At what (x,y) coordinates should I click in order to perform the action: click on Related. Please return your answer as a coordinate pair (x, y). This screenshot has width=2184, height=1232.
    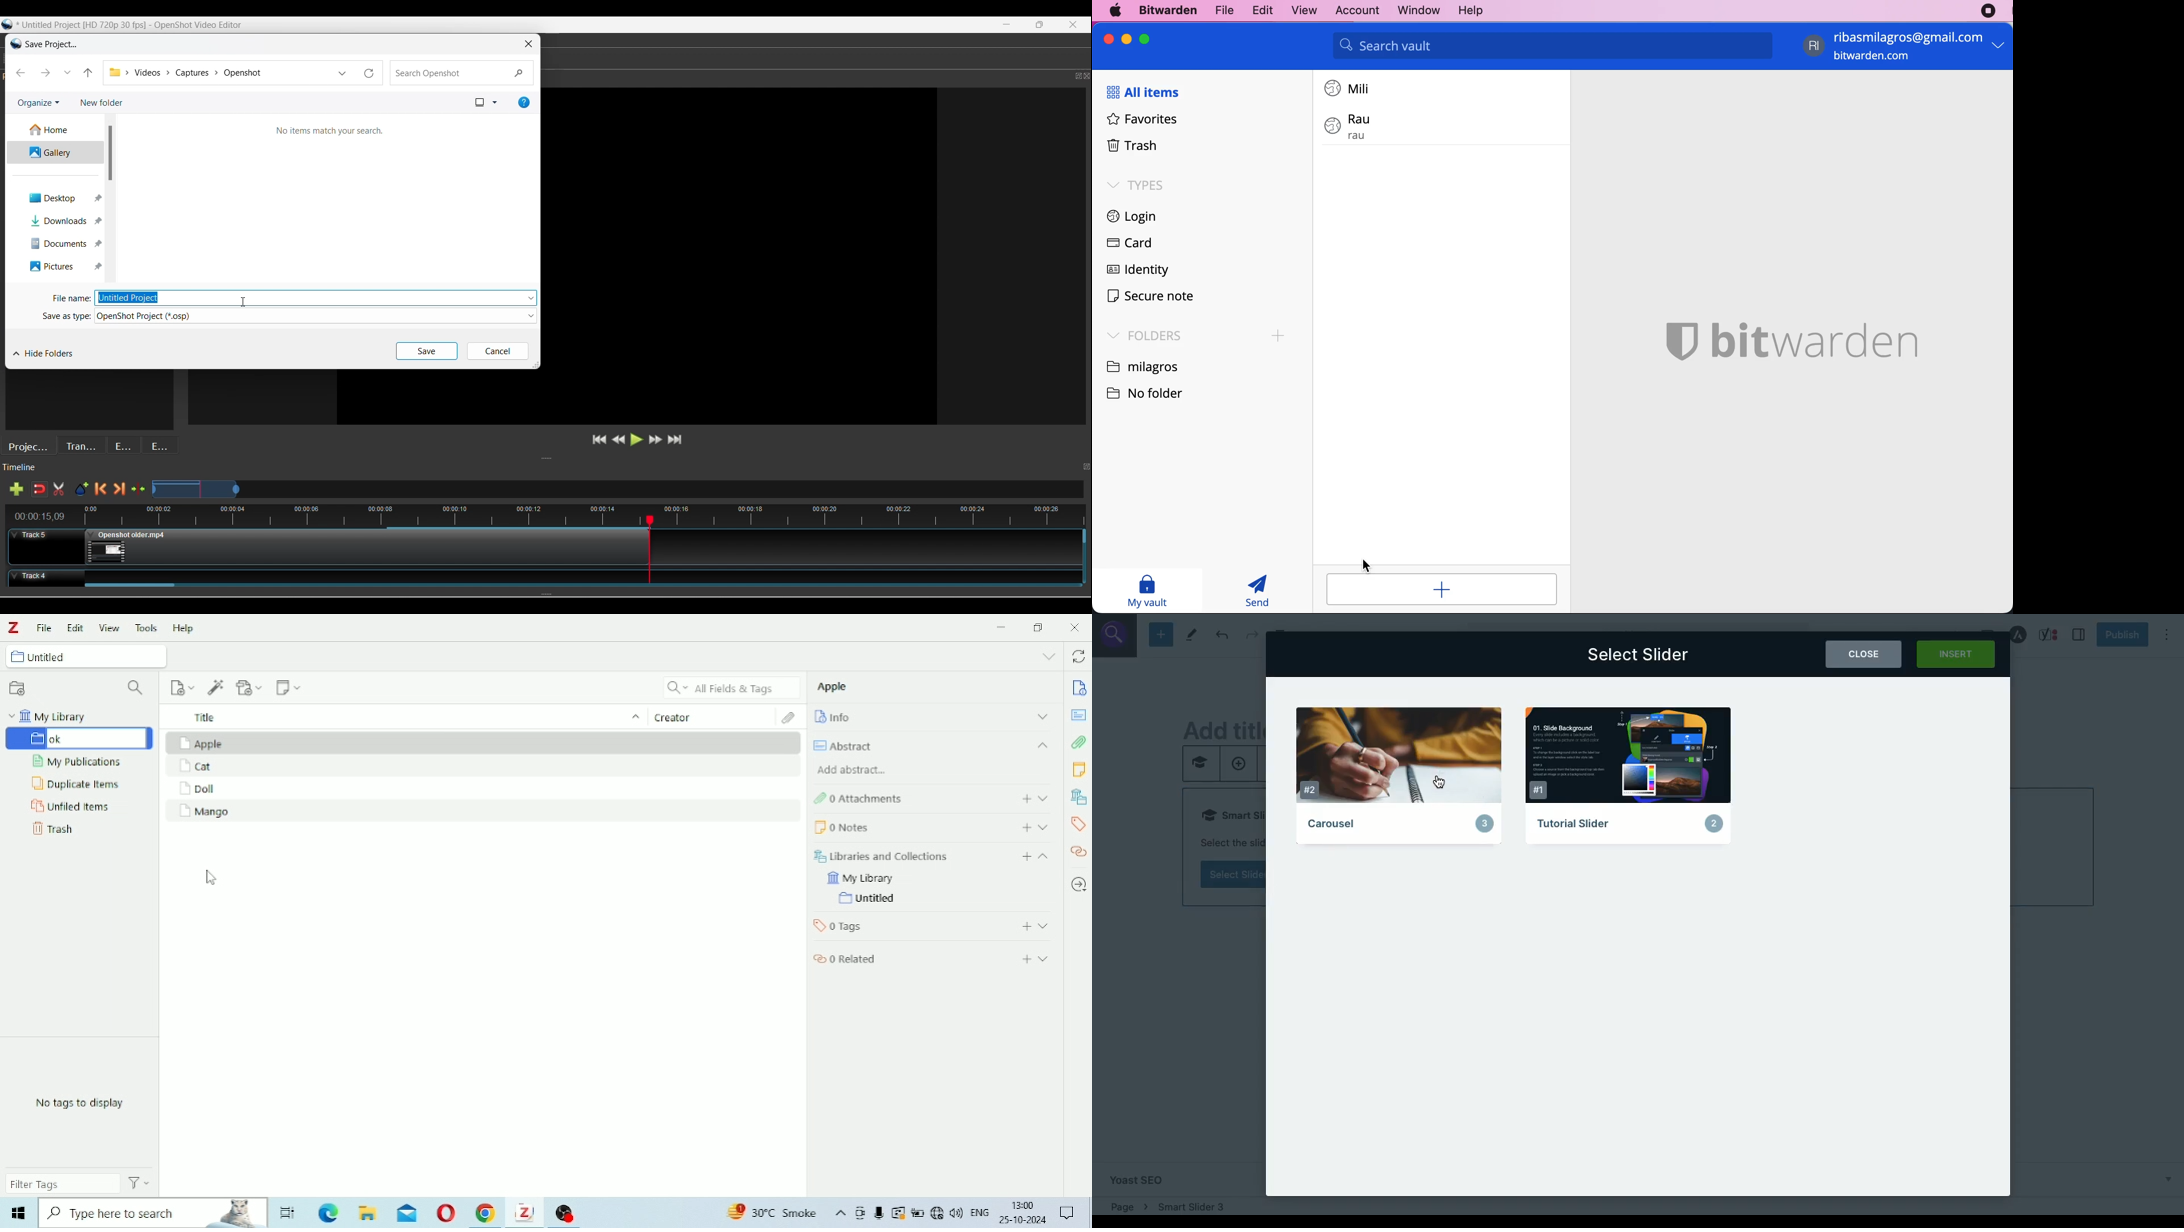
    Looking at the image, I should click on (845, 959).